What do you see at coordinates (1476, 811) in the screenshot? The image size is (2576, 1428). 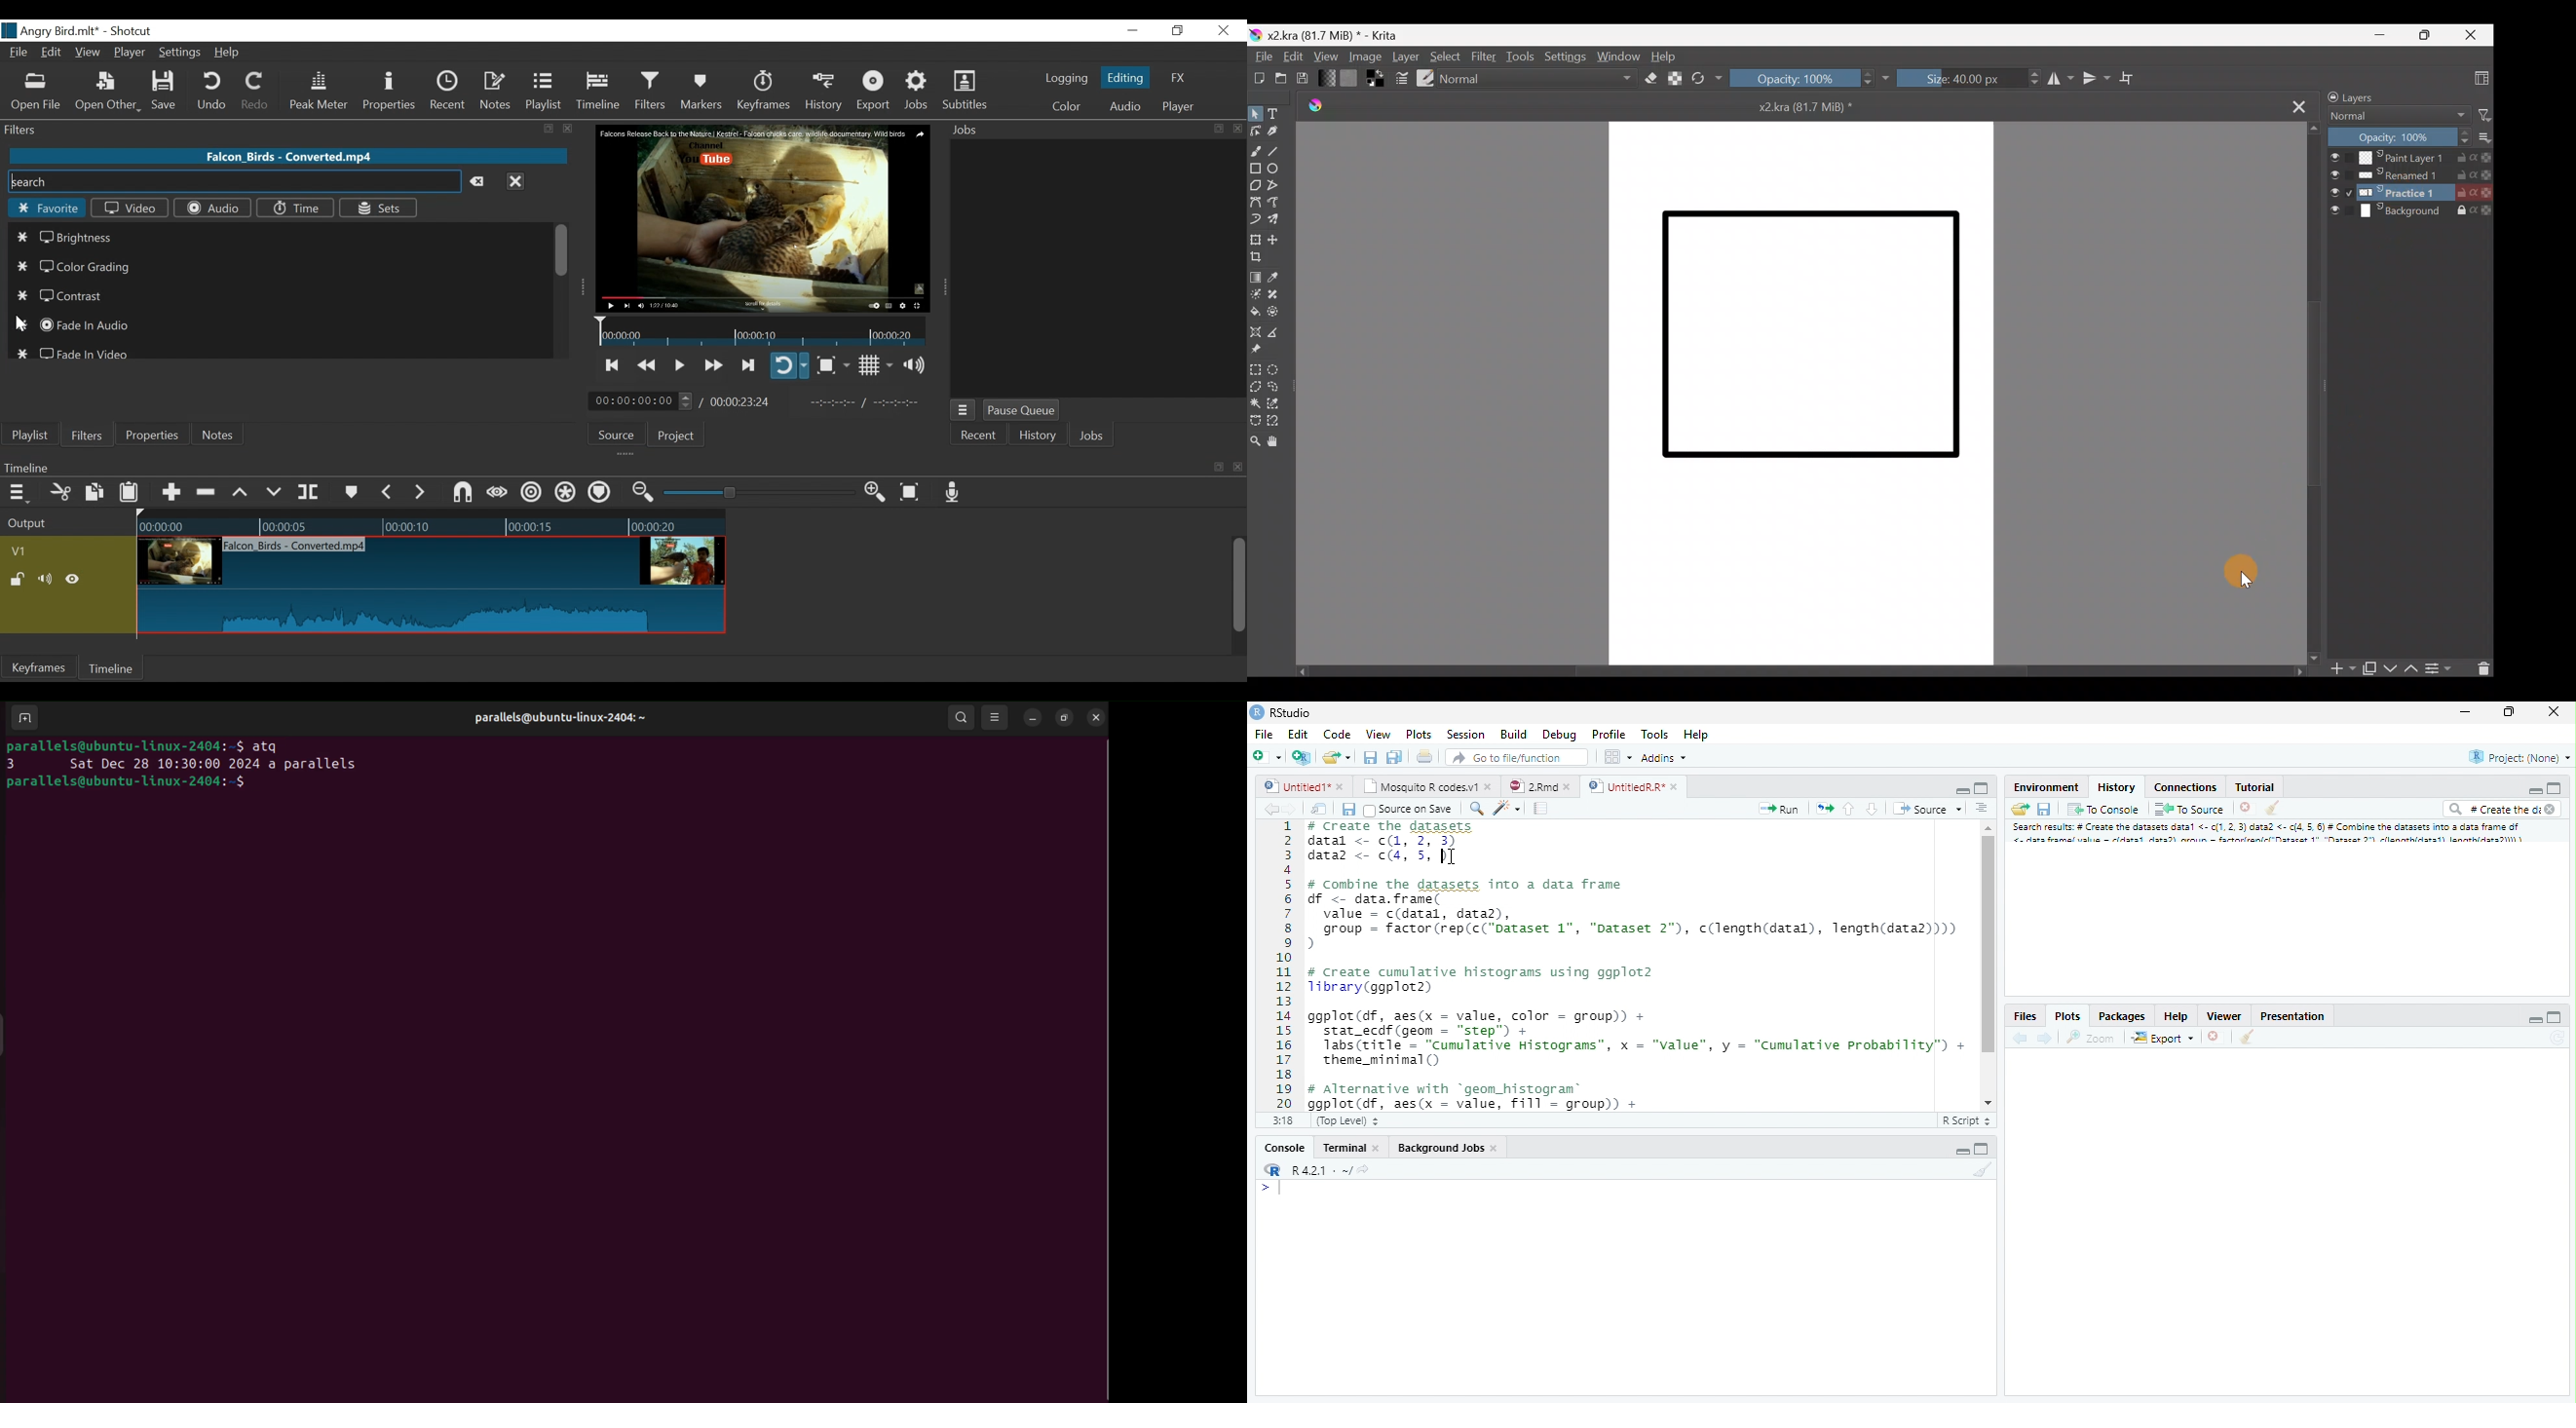 I see `Zoom` at bounding box center [1476, 811].